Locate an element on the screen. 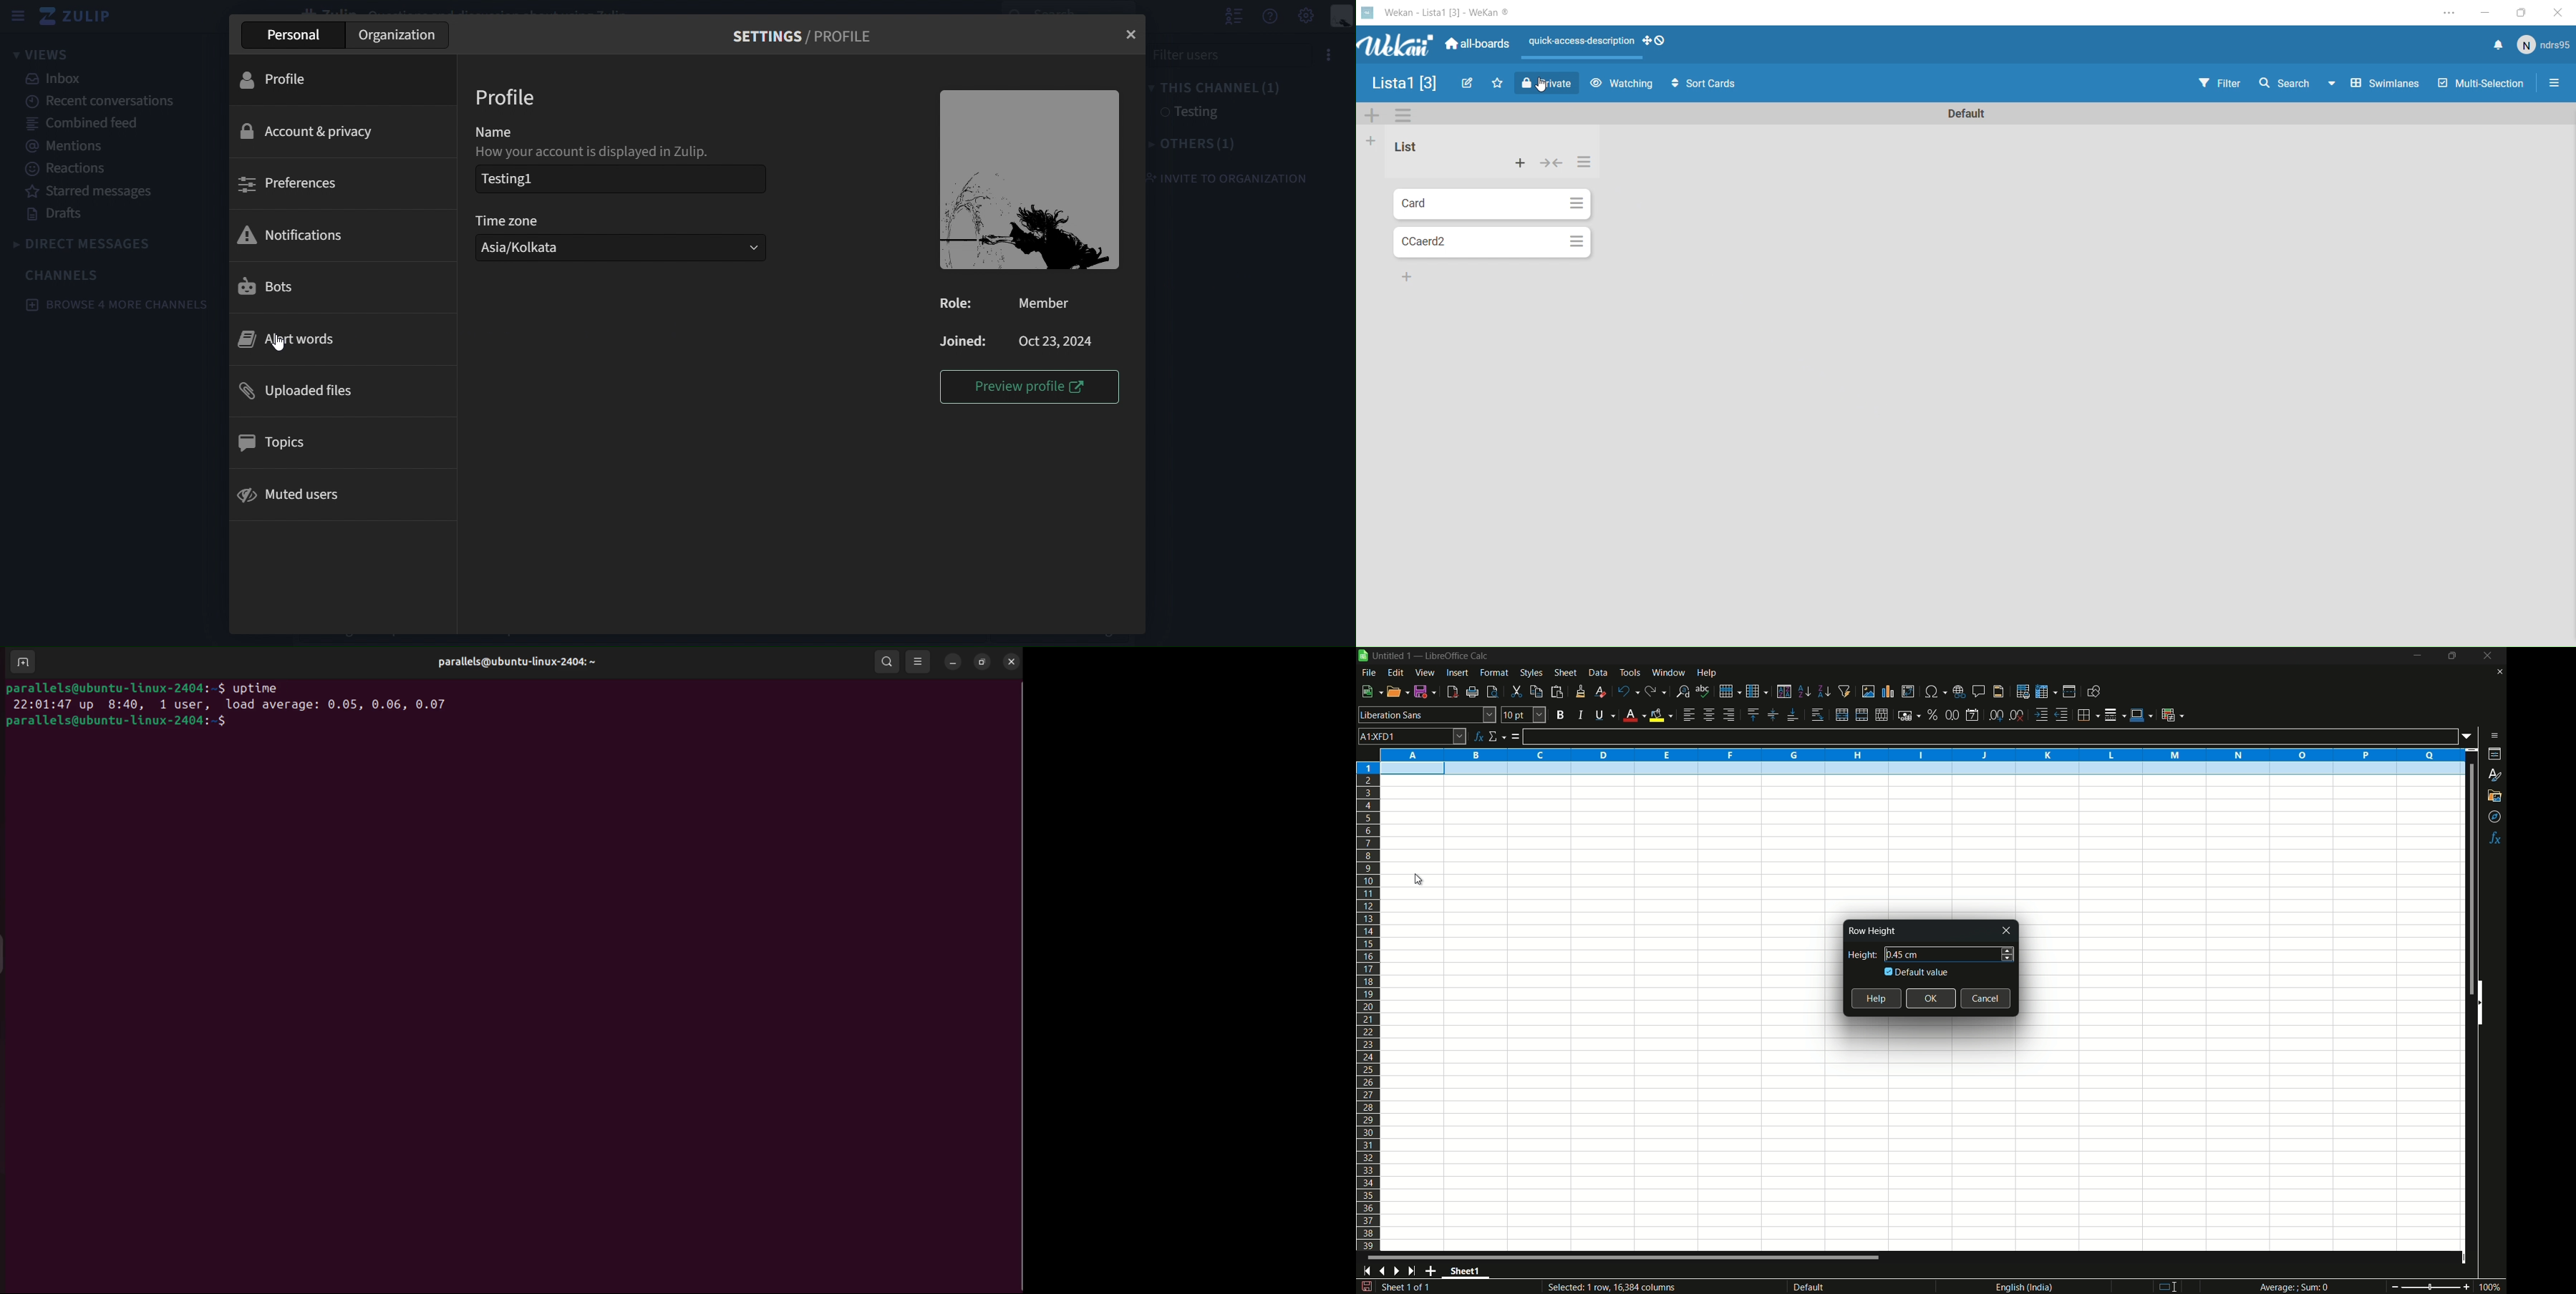 The image size is (2576, 1316). add decimal place is located at coordinates (1998, 716).